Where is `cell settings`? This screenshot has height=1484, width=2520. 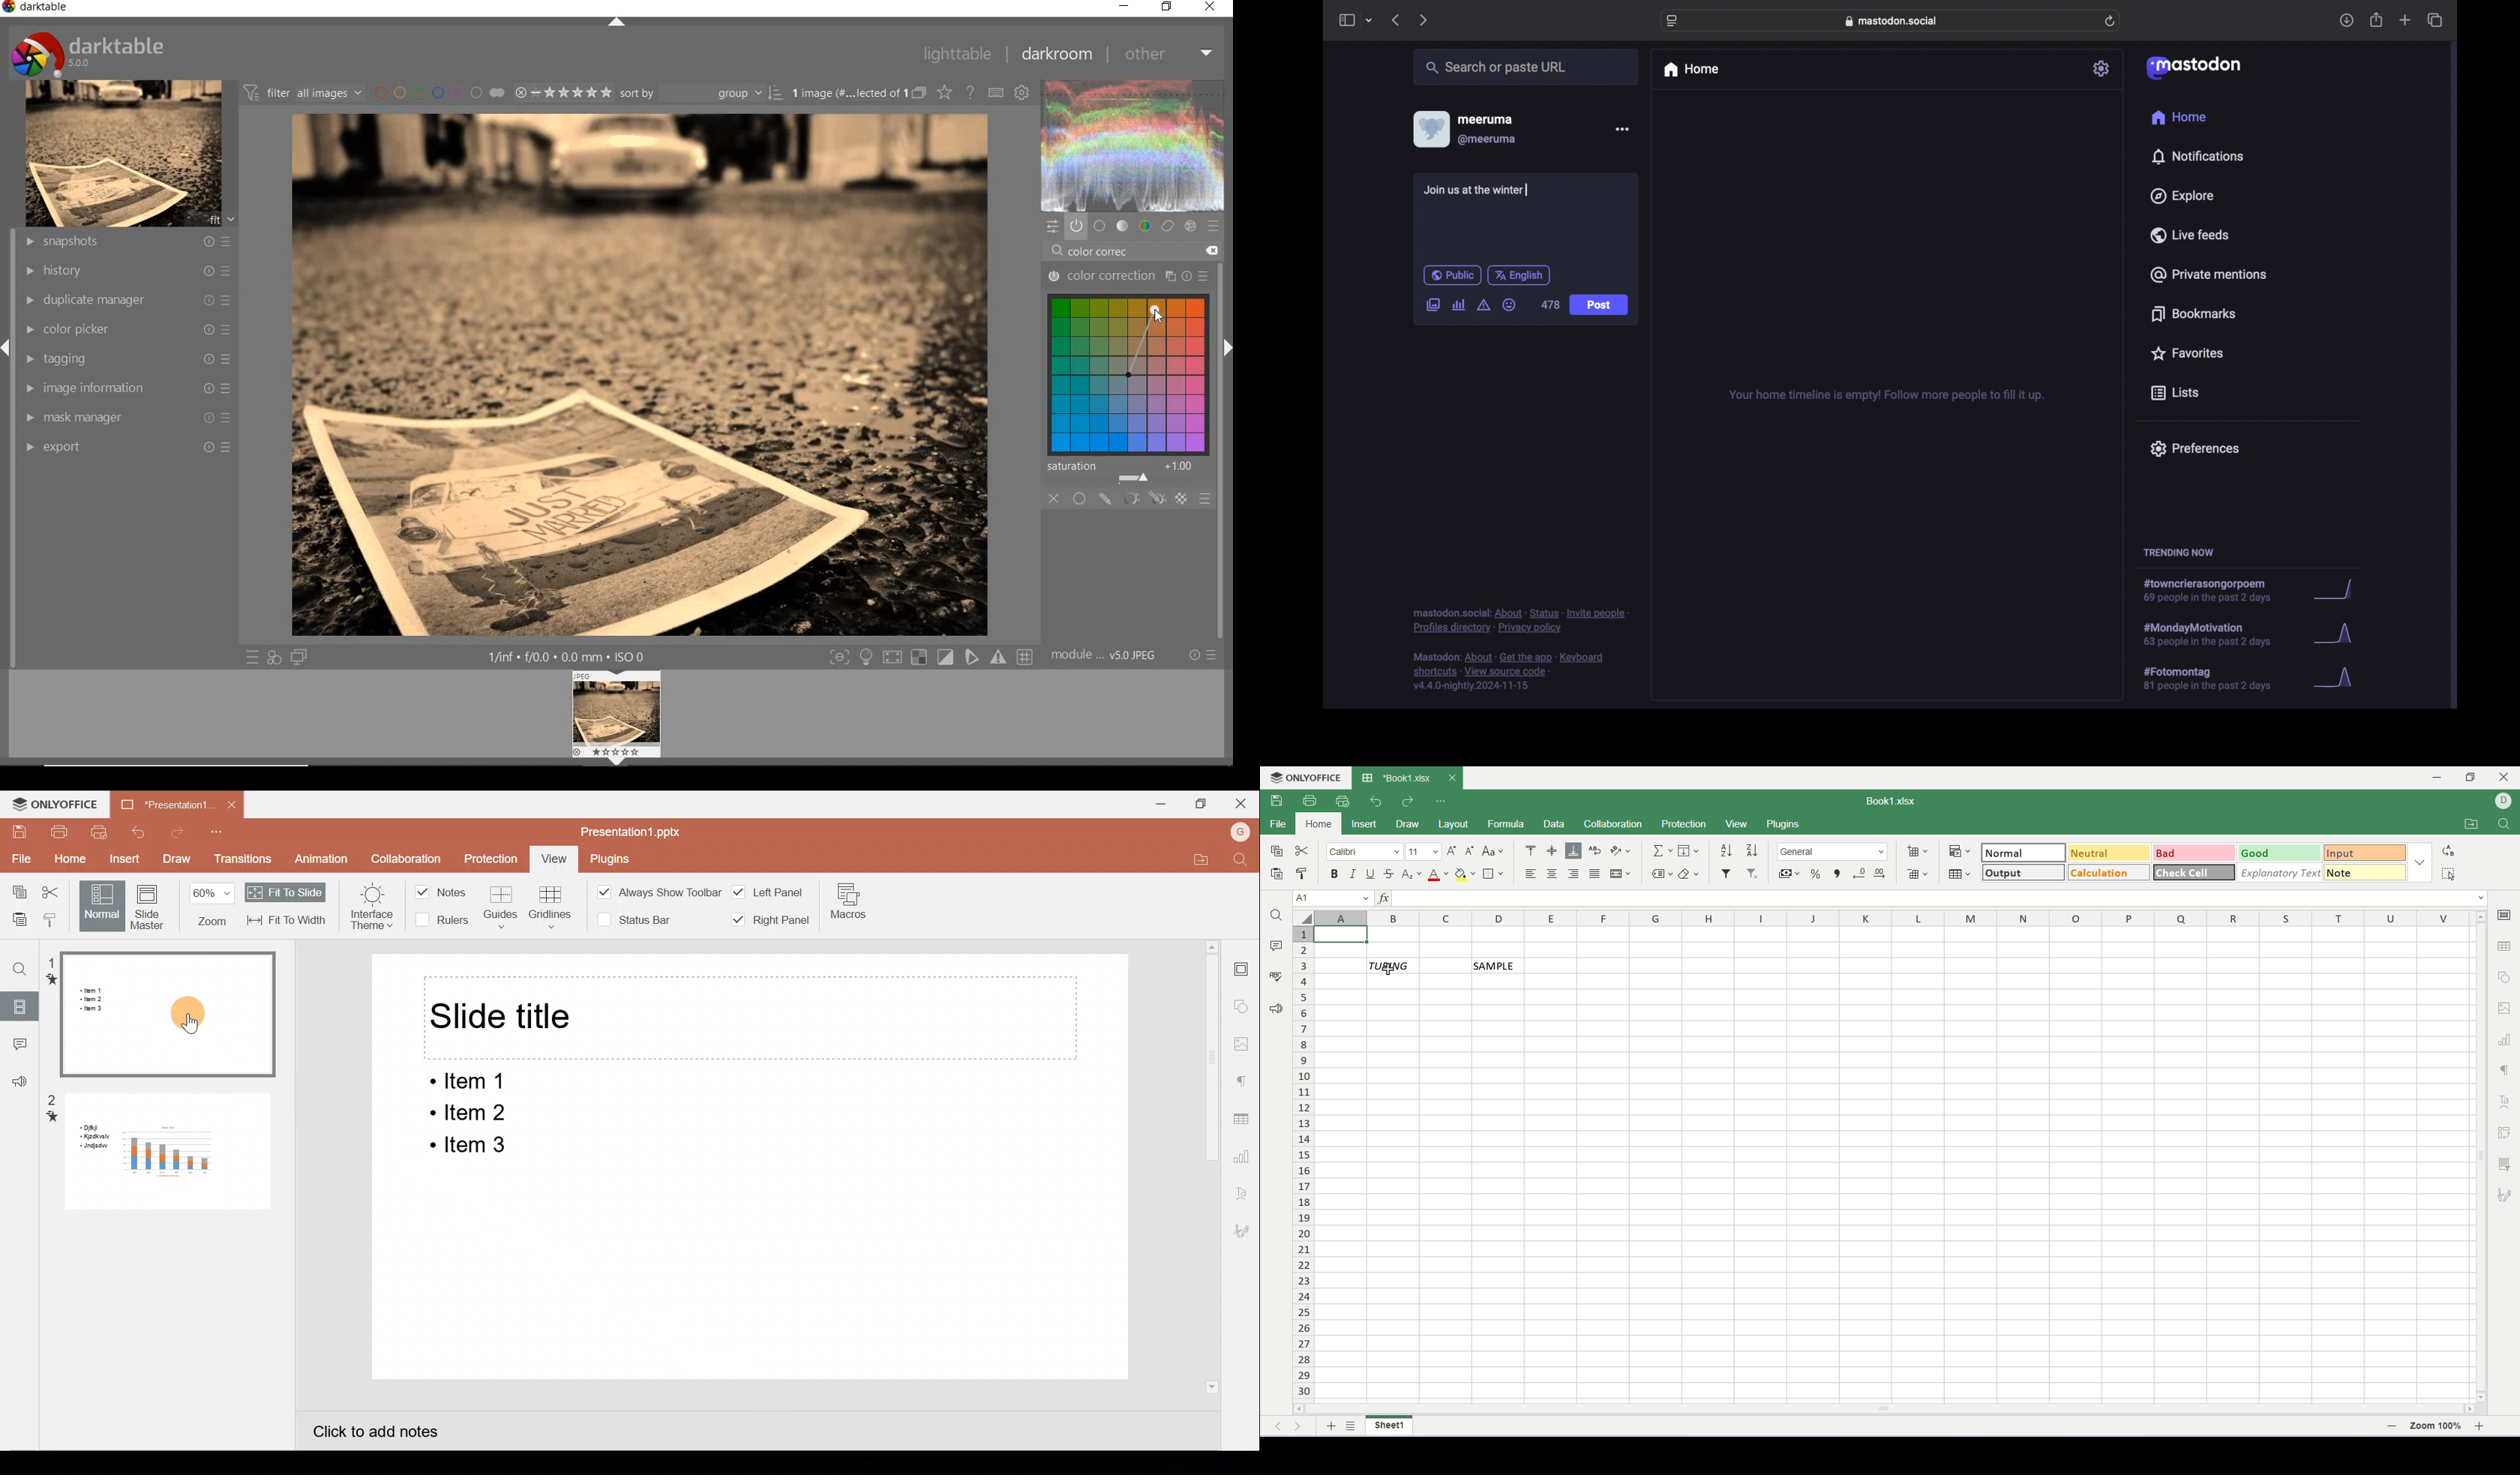
cell settings is located at coordinates (2507, 914).